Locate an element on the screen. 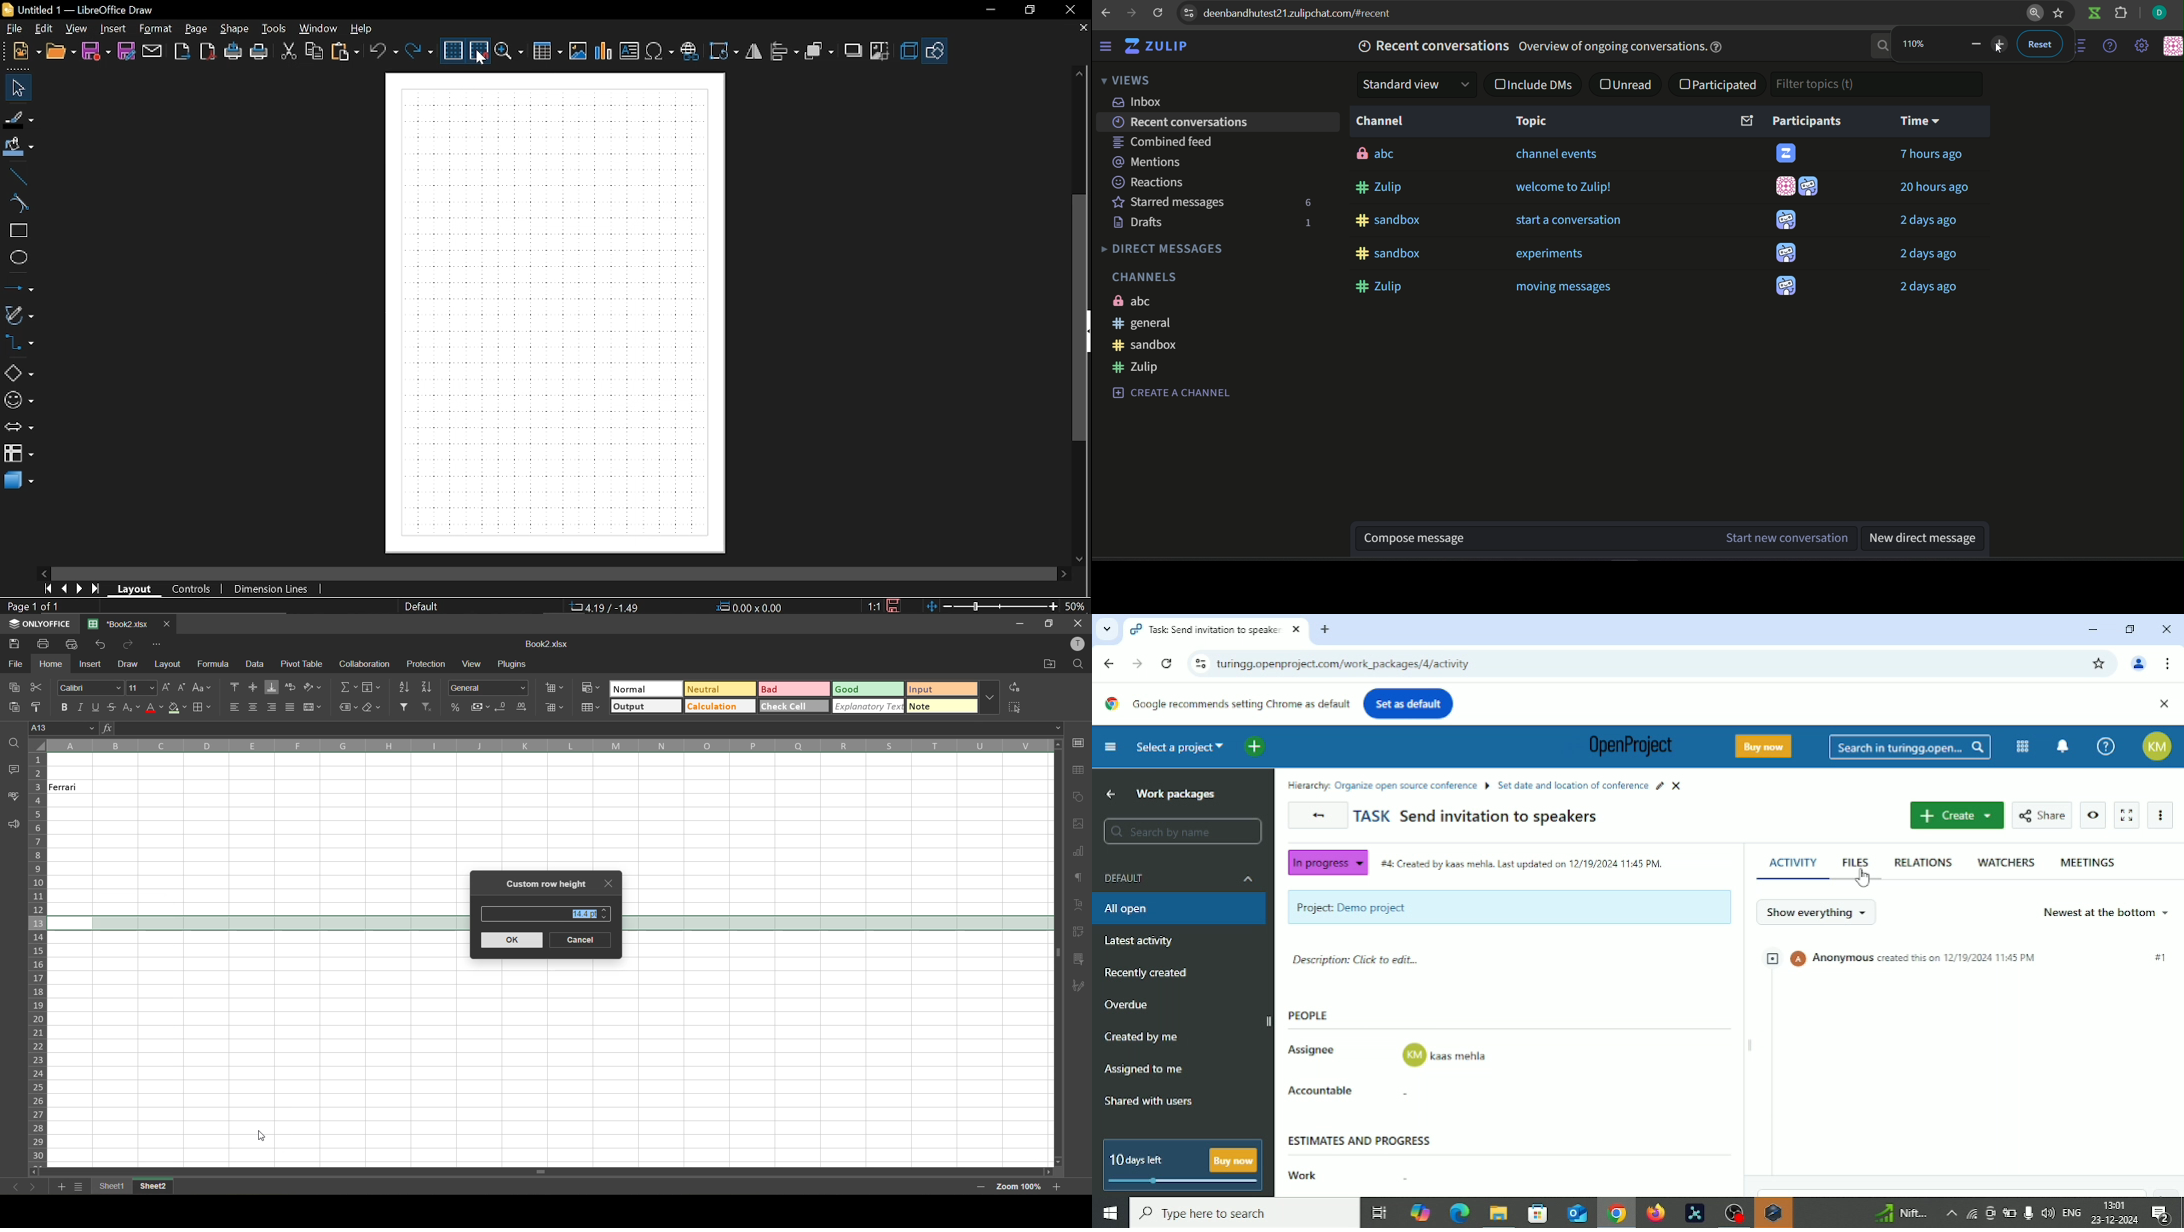  sheet names is located at coordinates (154, 1187).